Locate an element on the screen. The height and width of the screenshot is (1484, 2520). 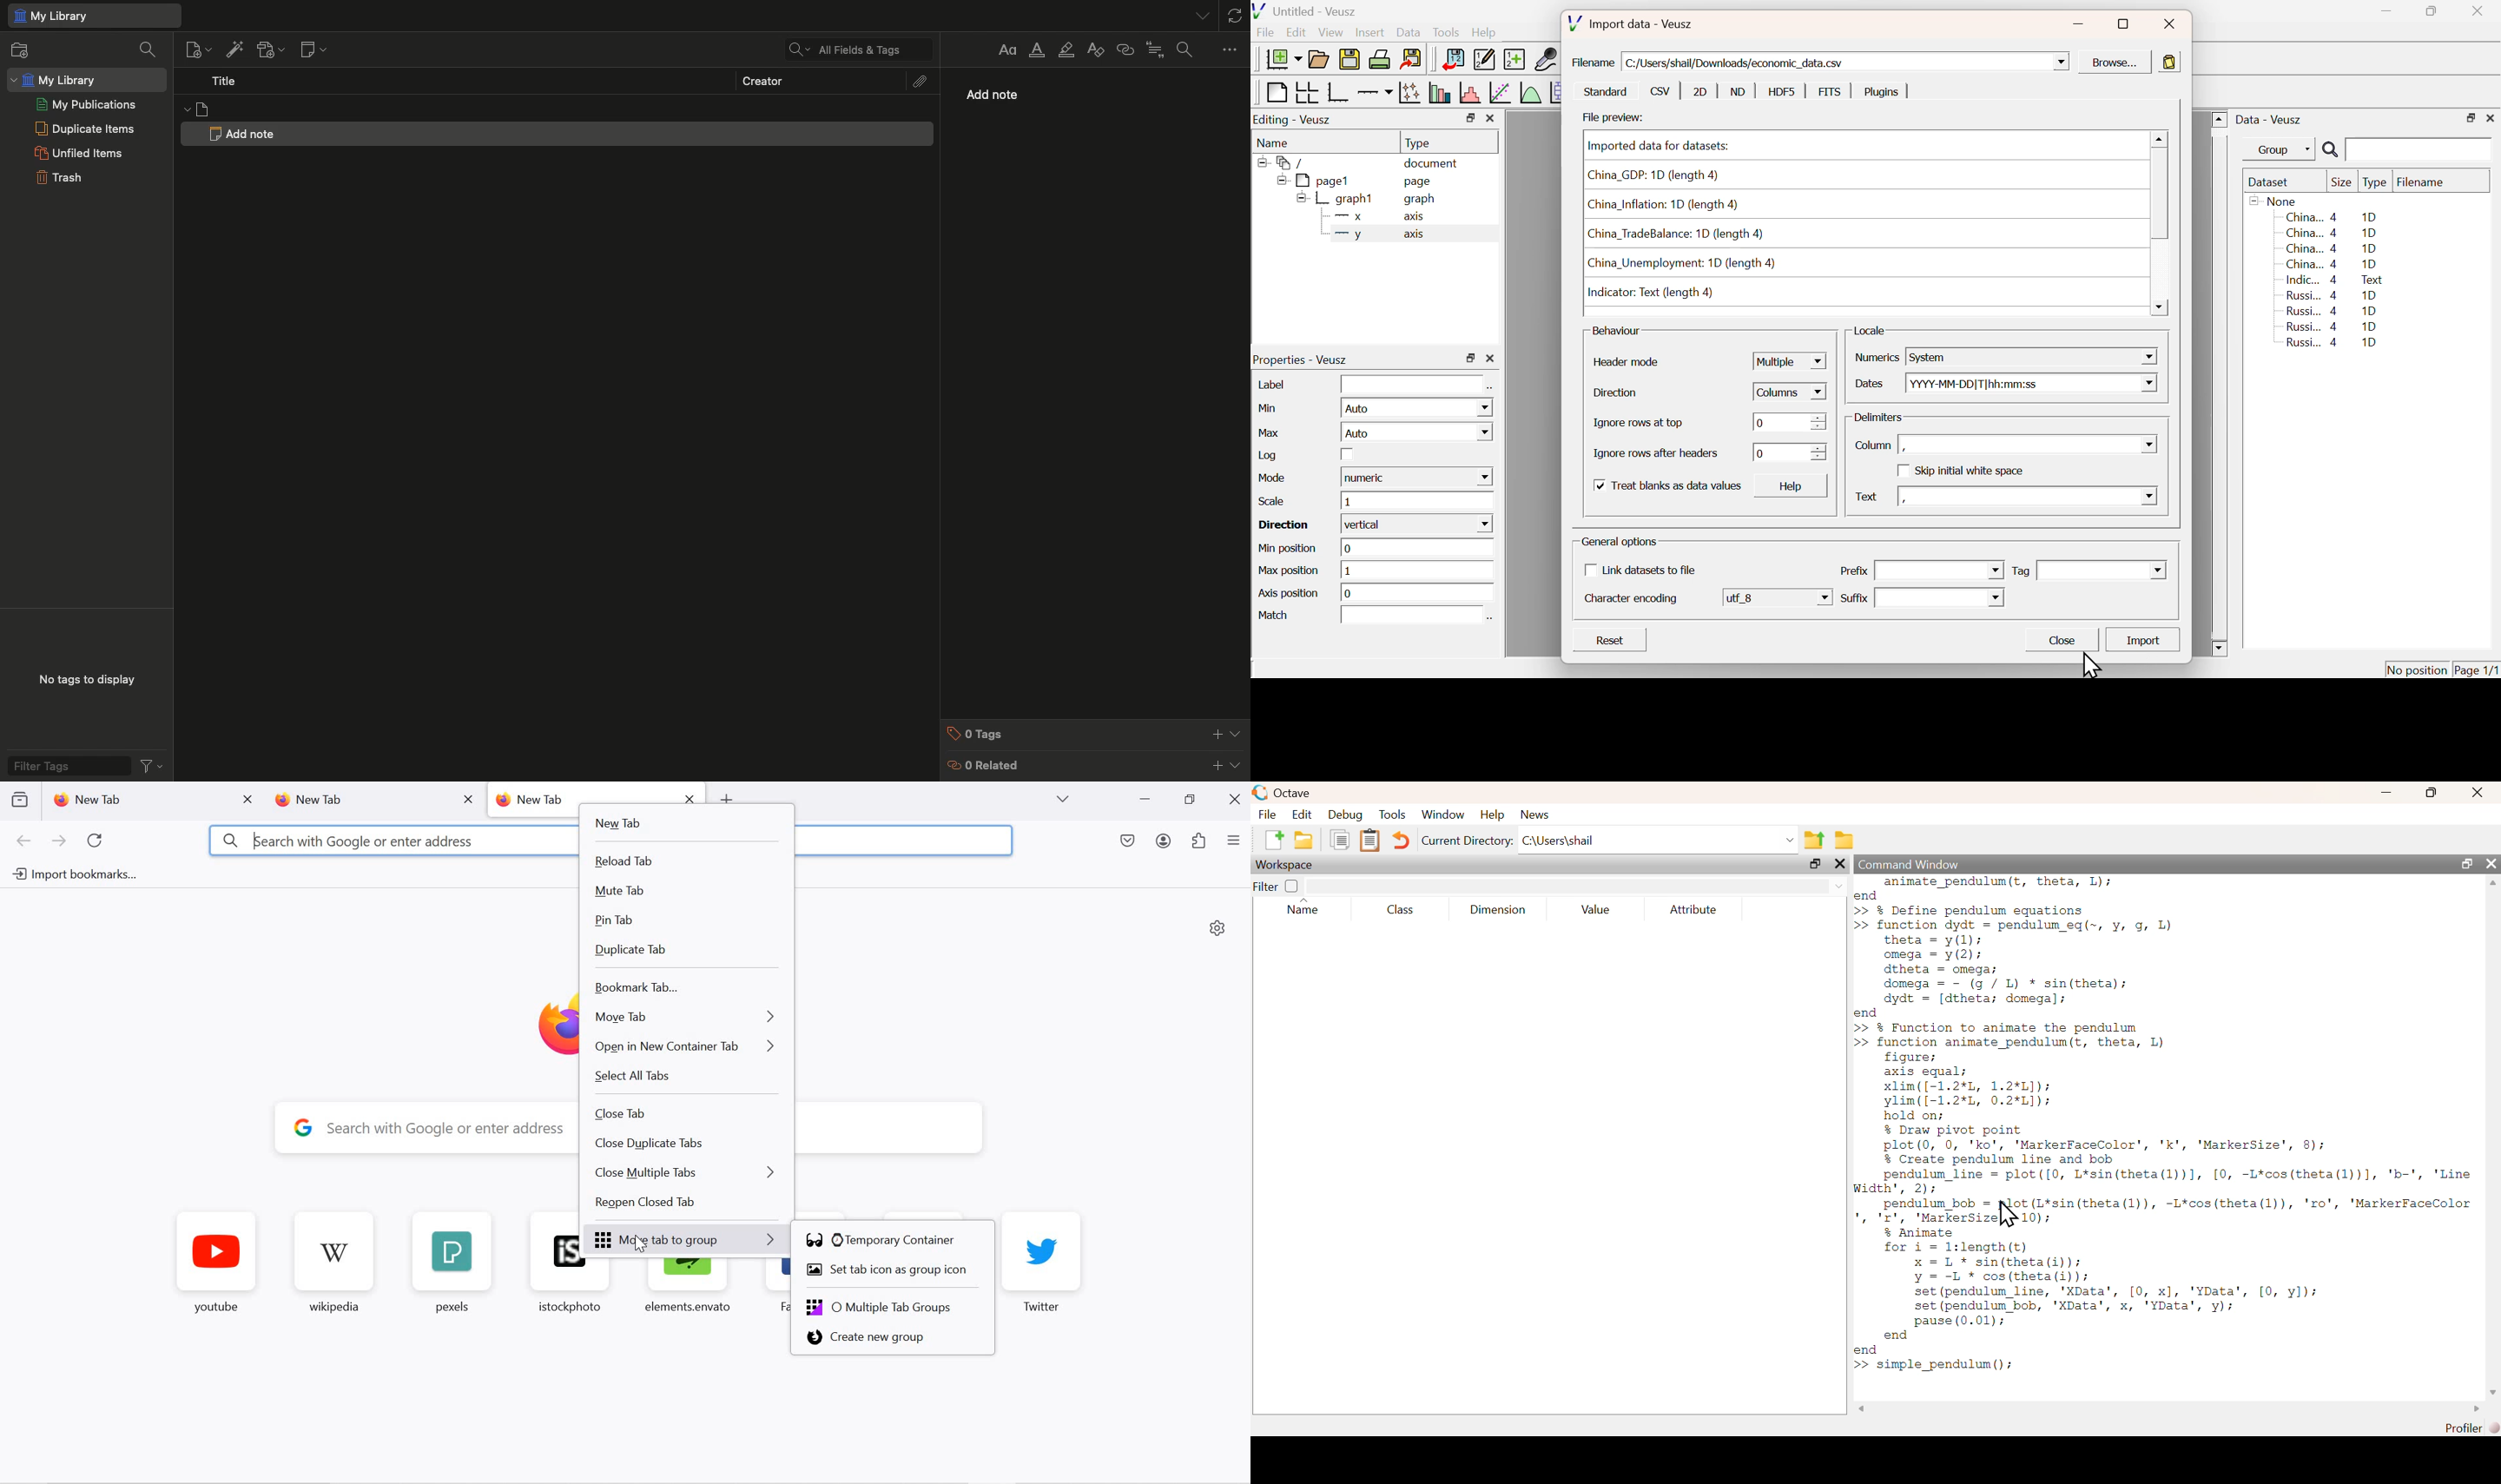
C:/Users/shail/Downloads/economic_data.csv is located at coordinates (1846, 62).